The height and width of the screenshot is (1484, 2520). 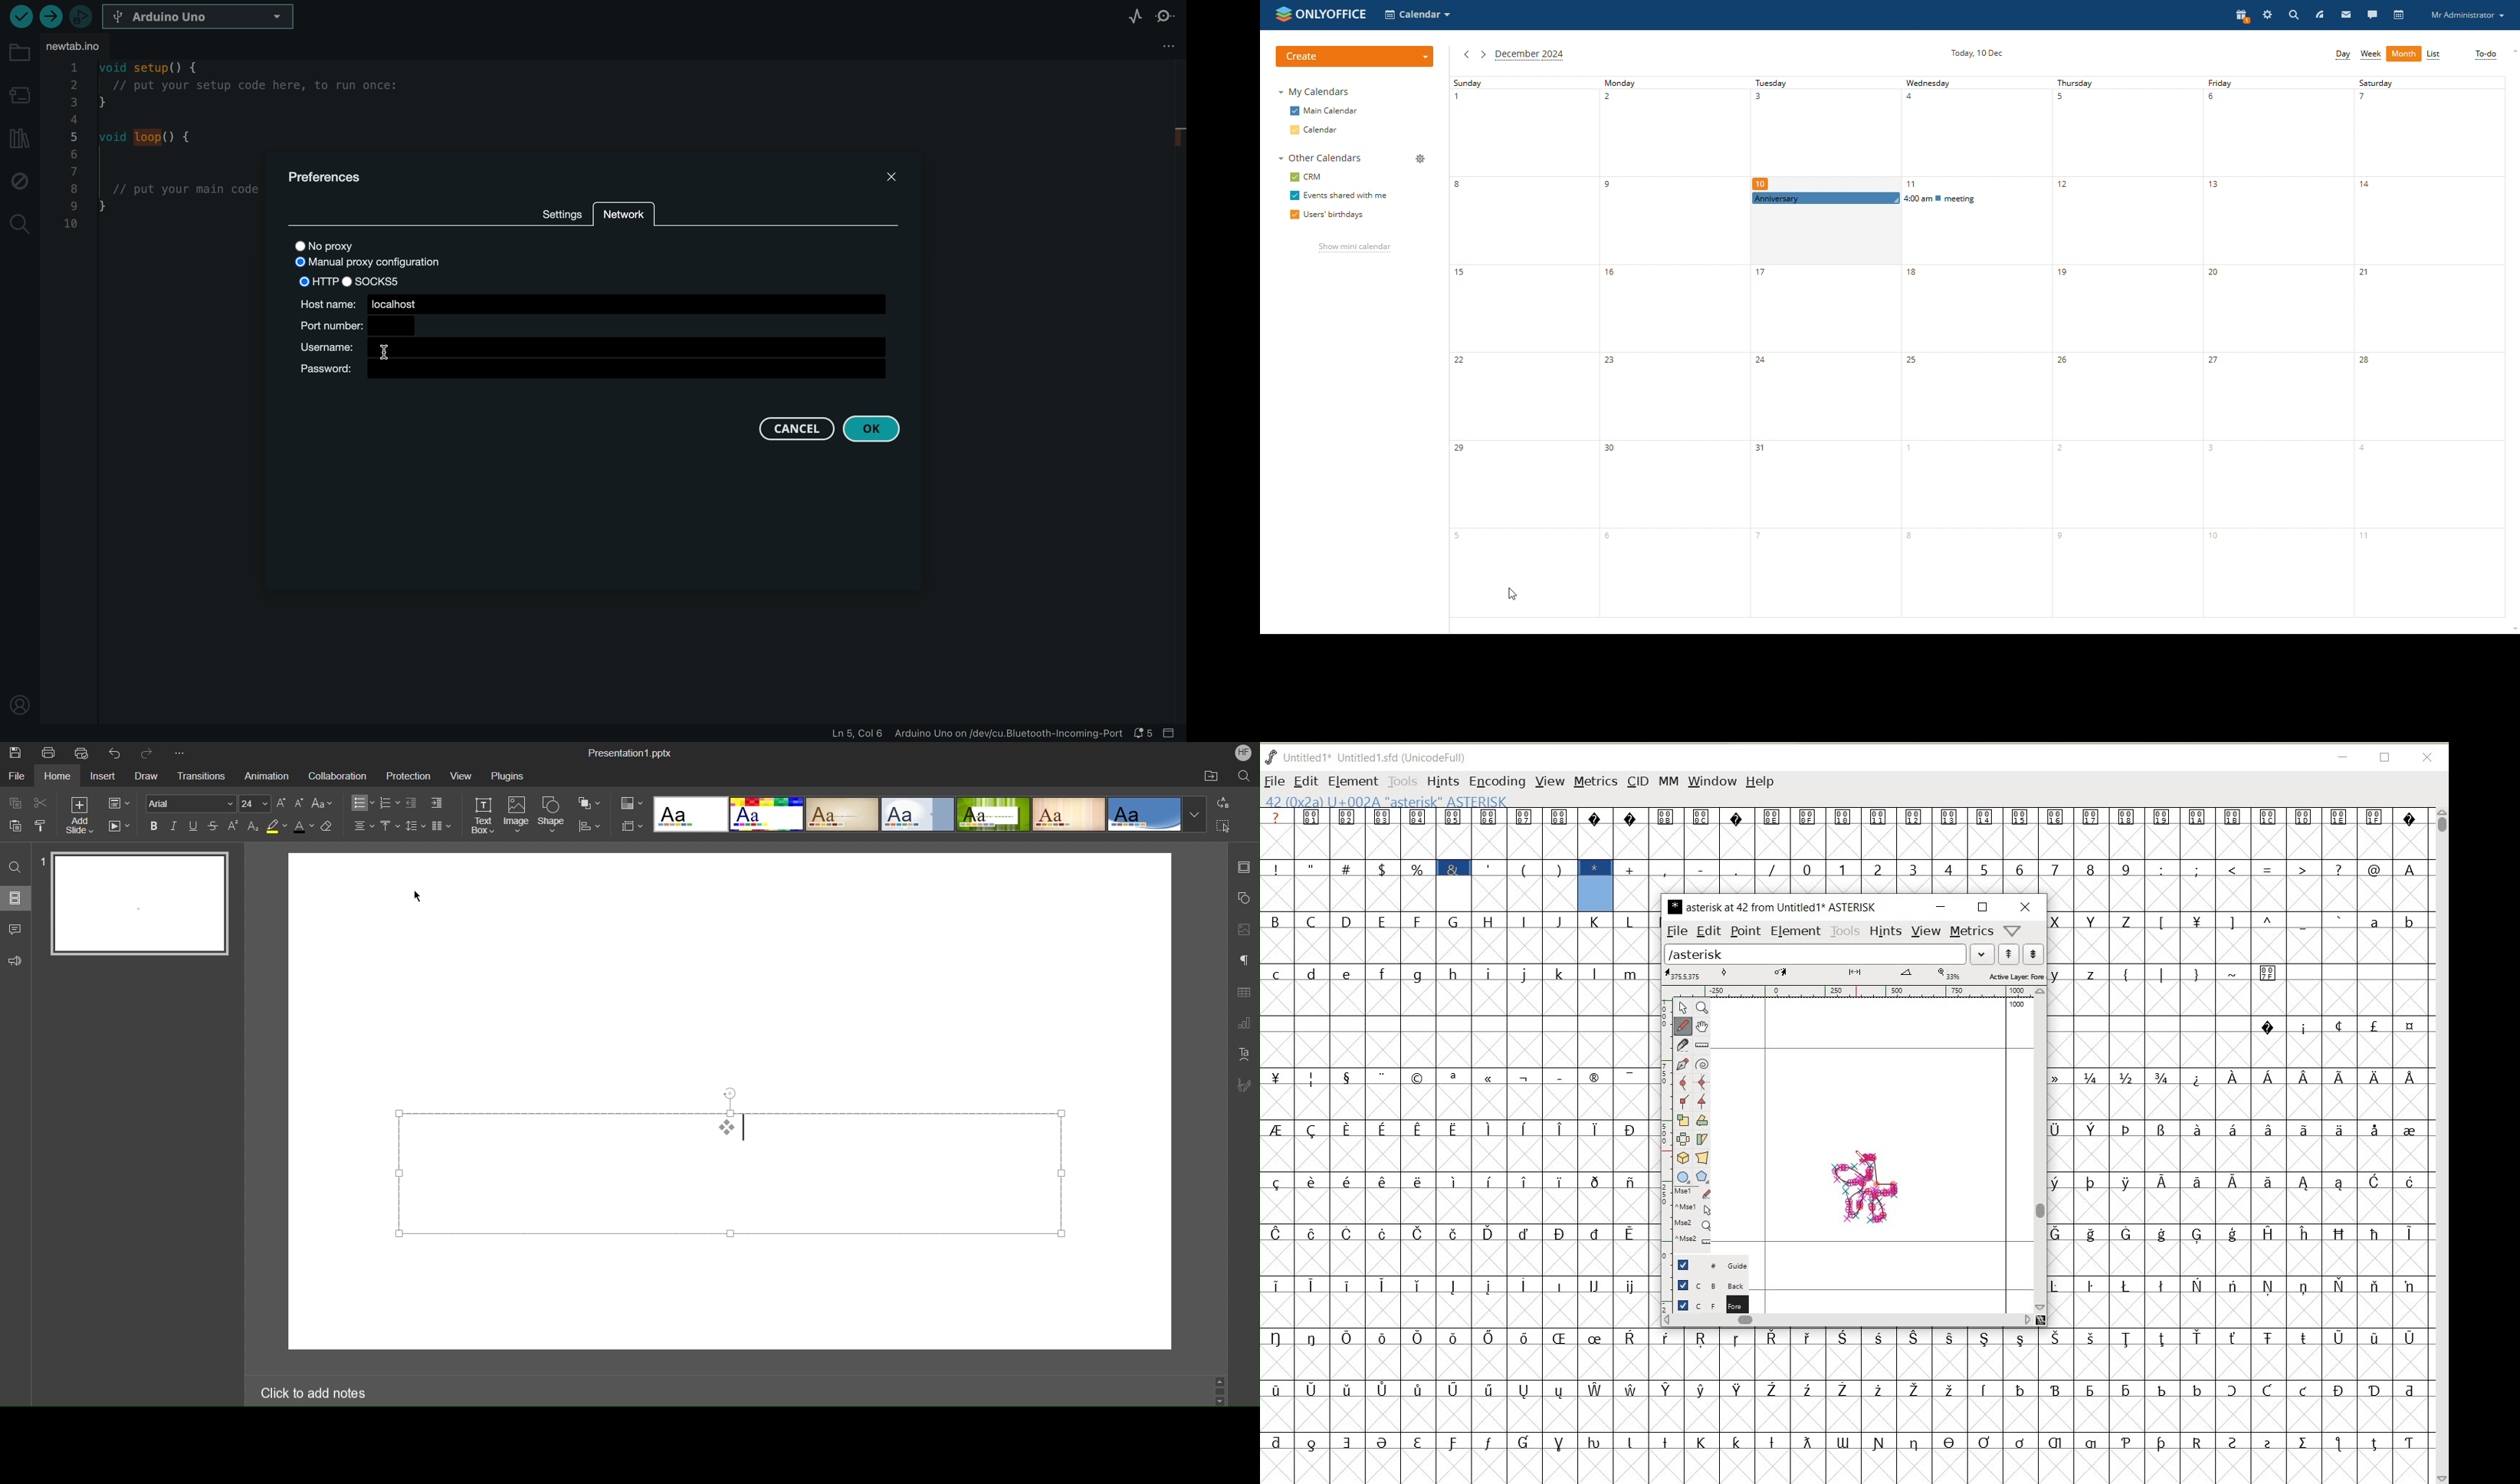 I want to click on Replace, so click(x=1224, y=803).